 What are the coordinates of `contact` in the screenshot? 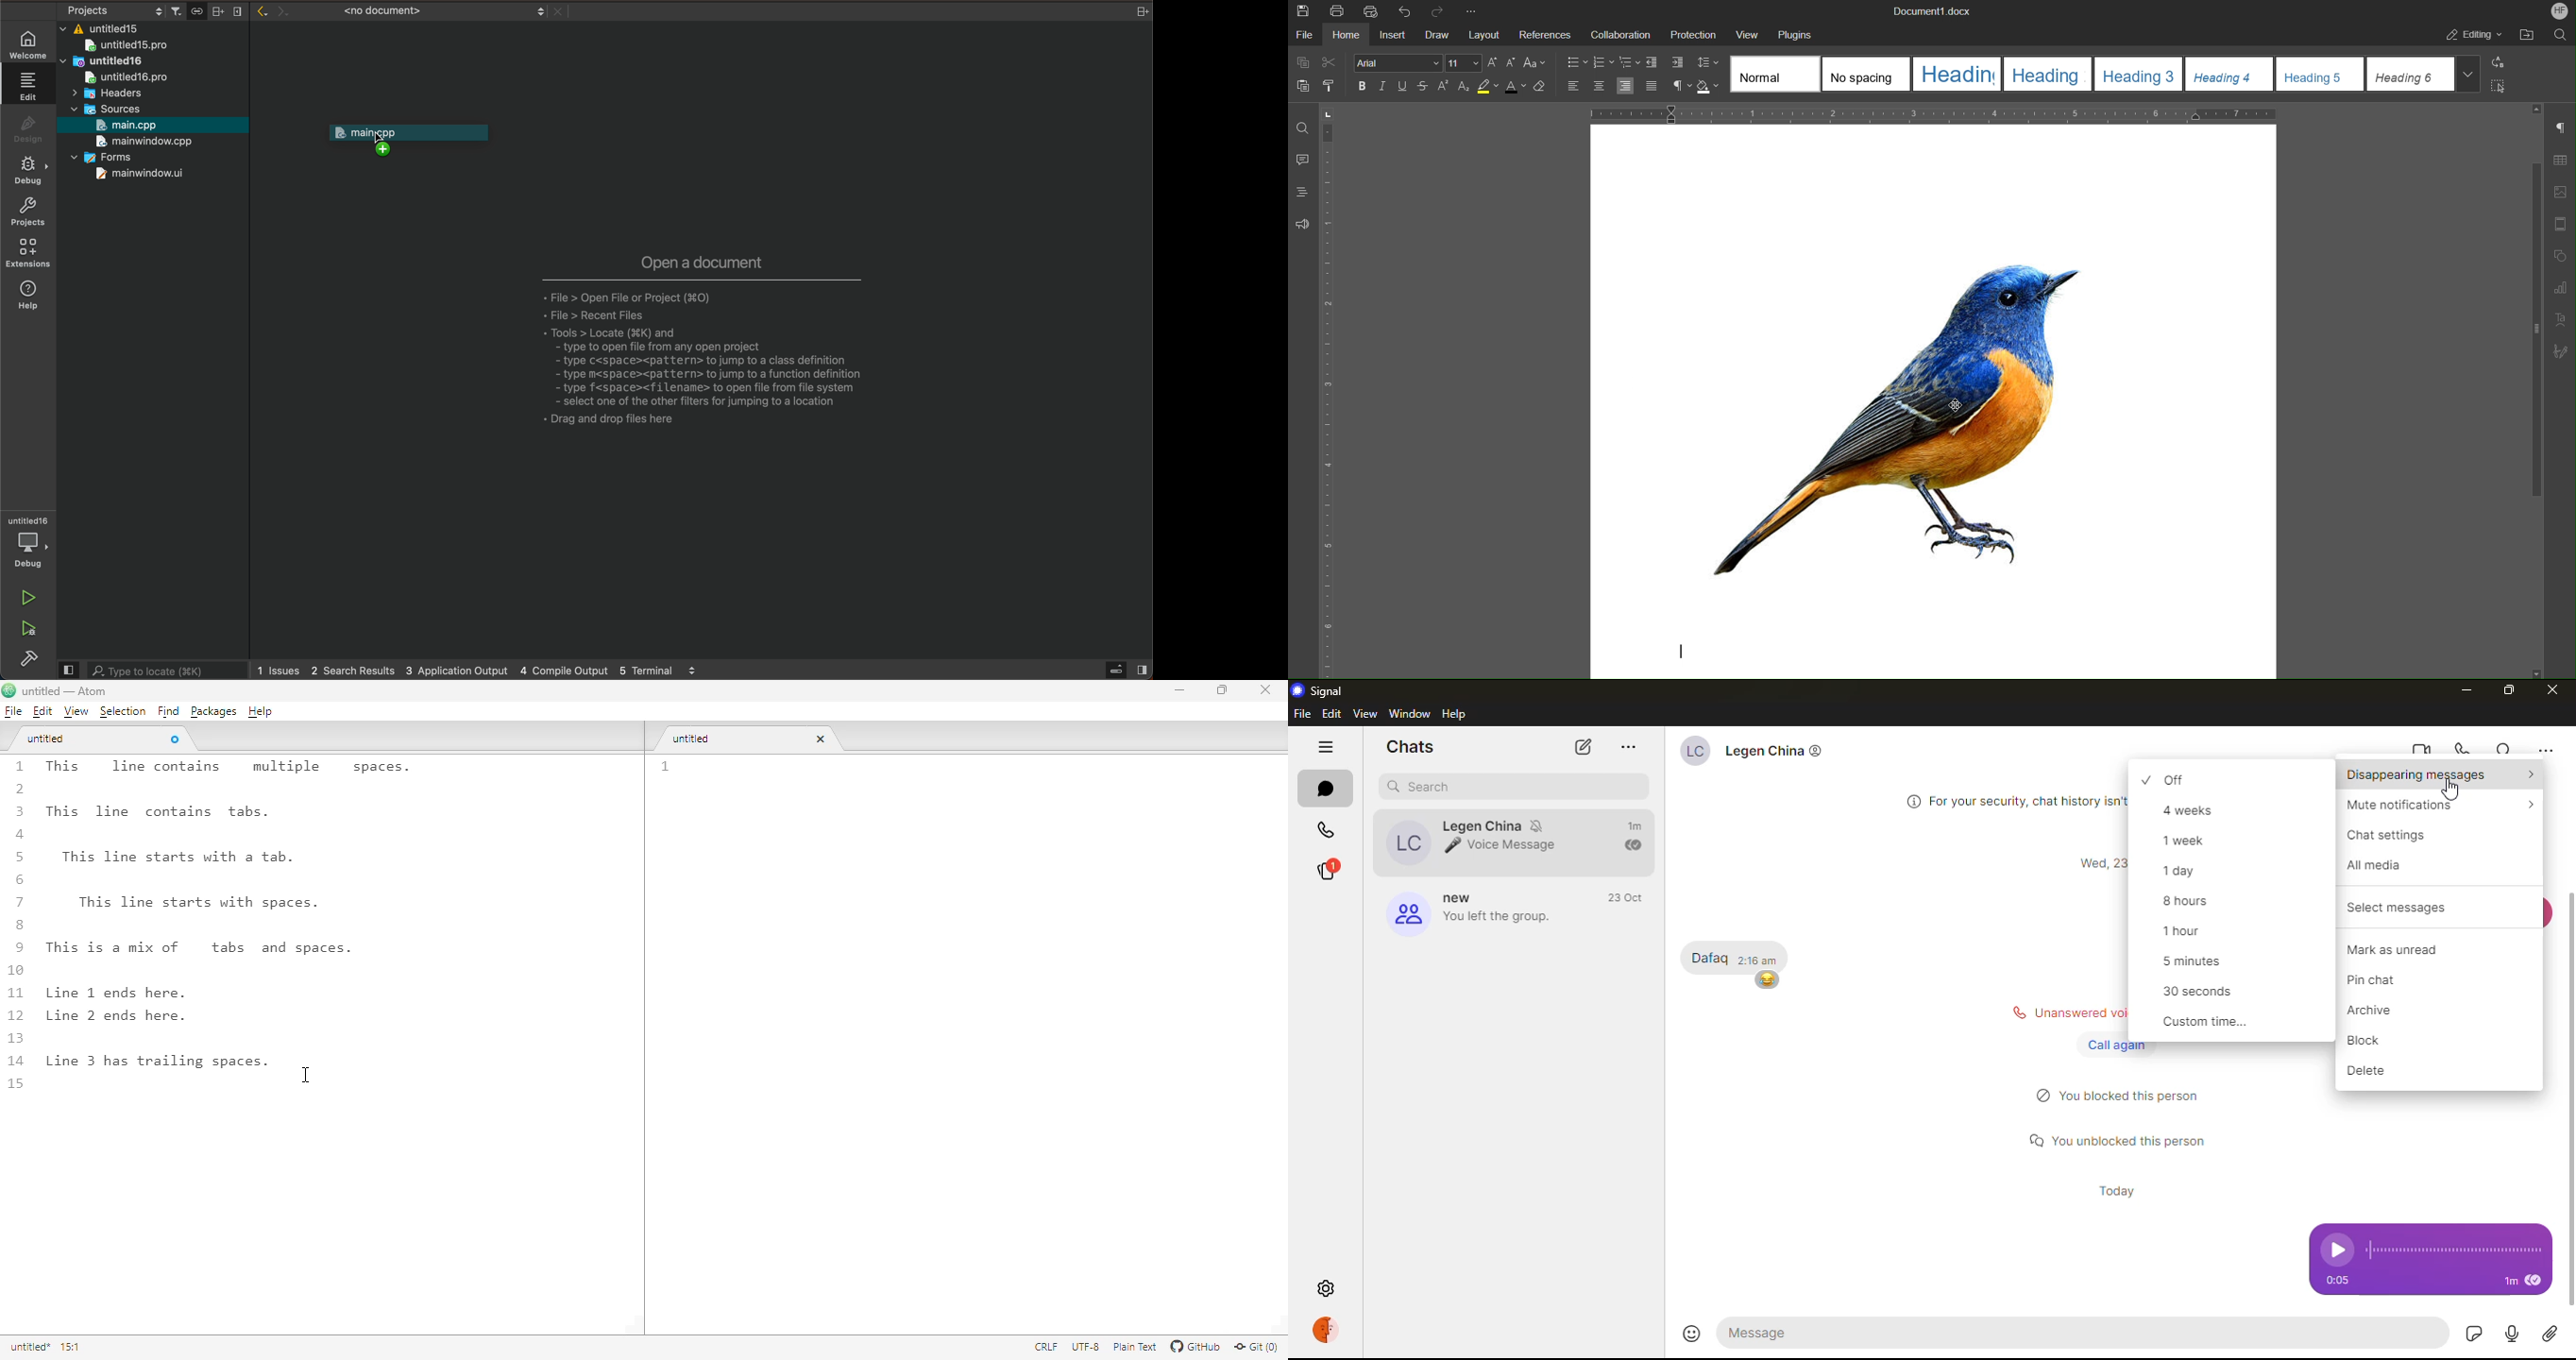 It's located at (1478, 842).